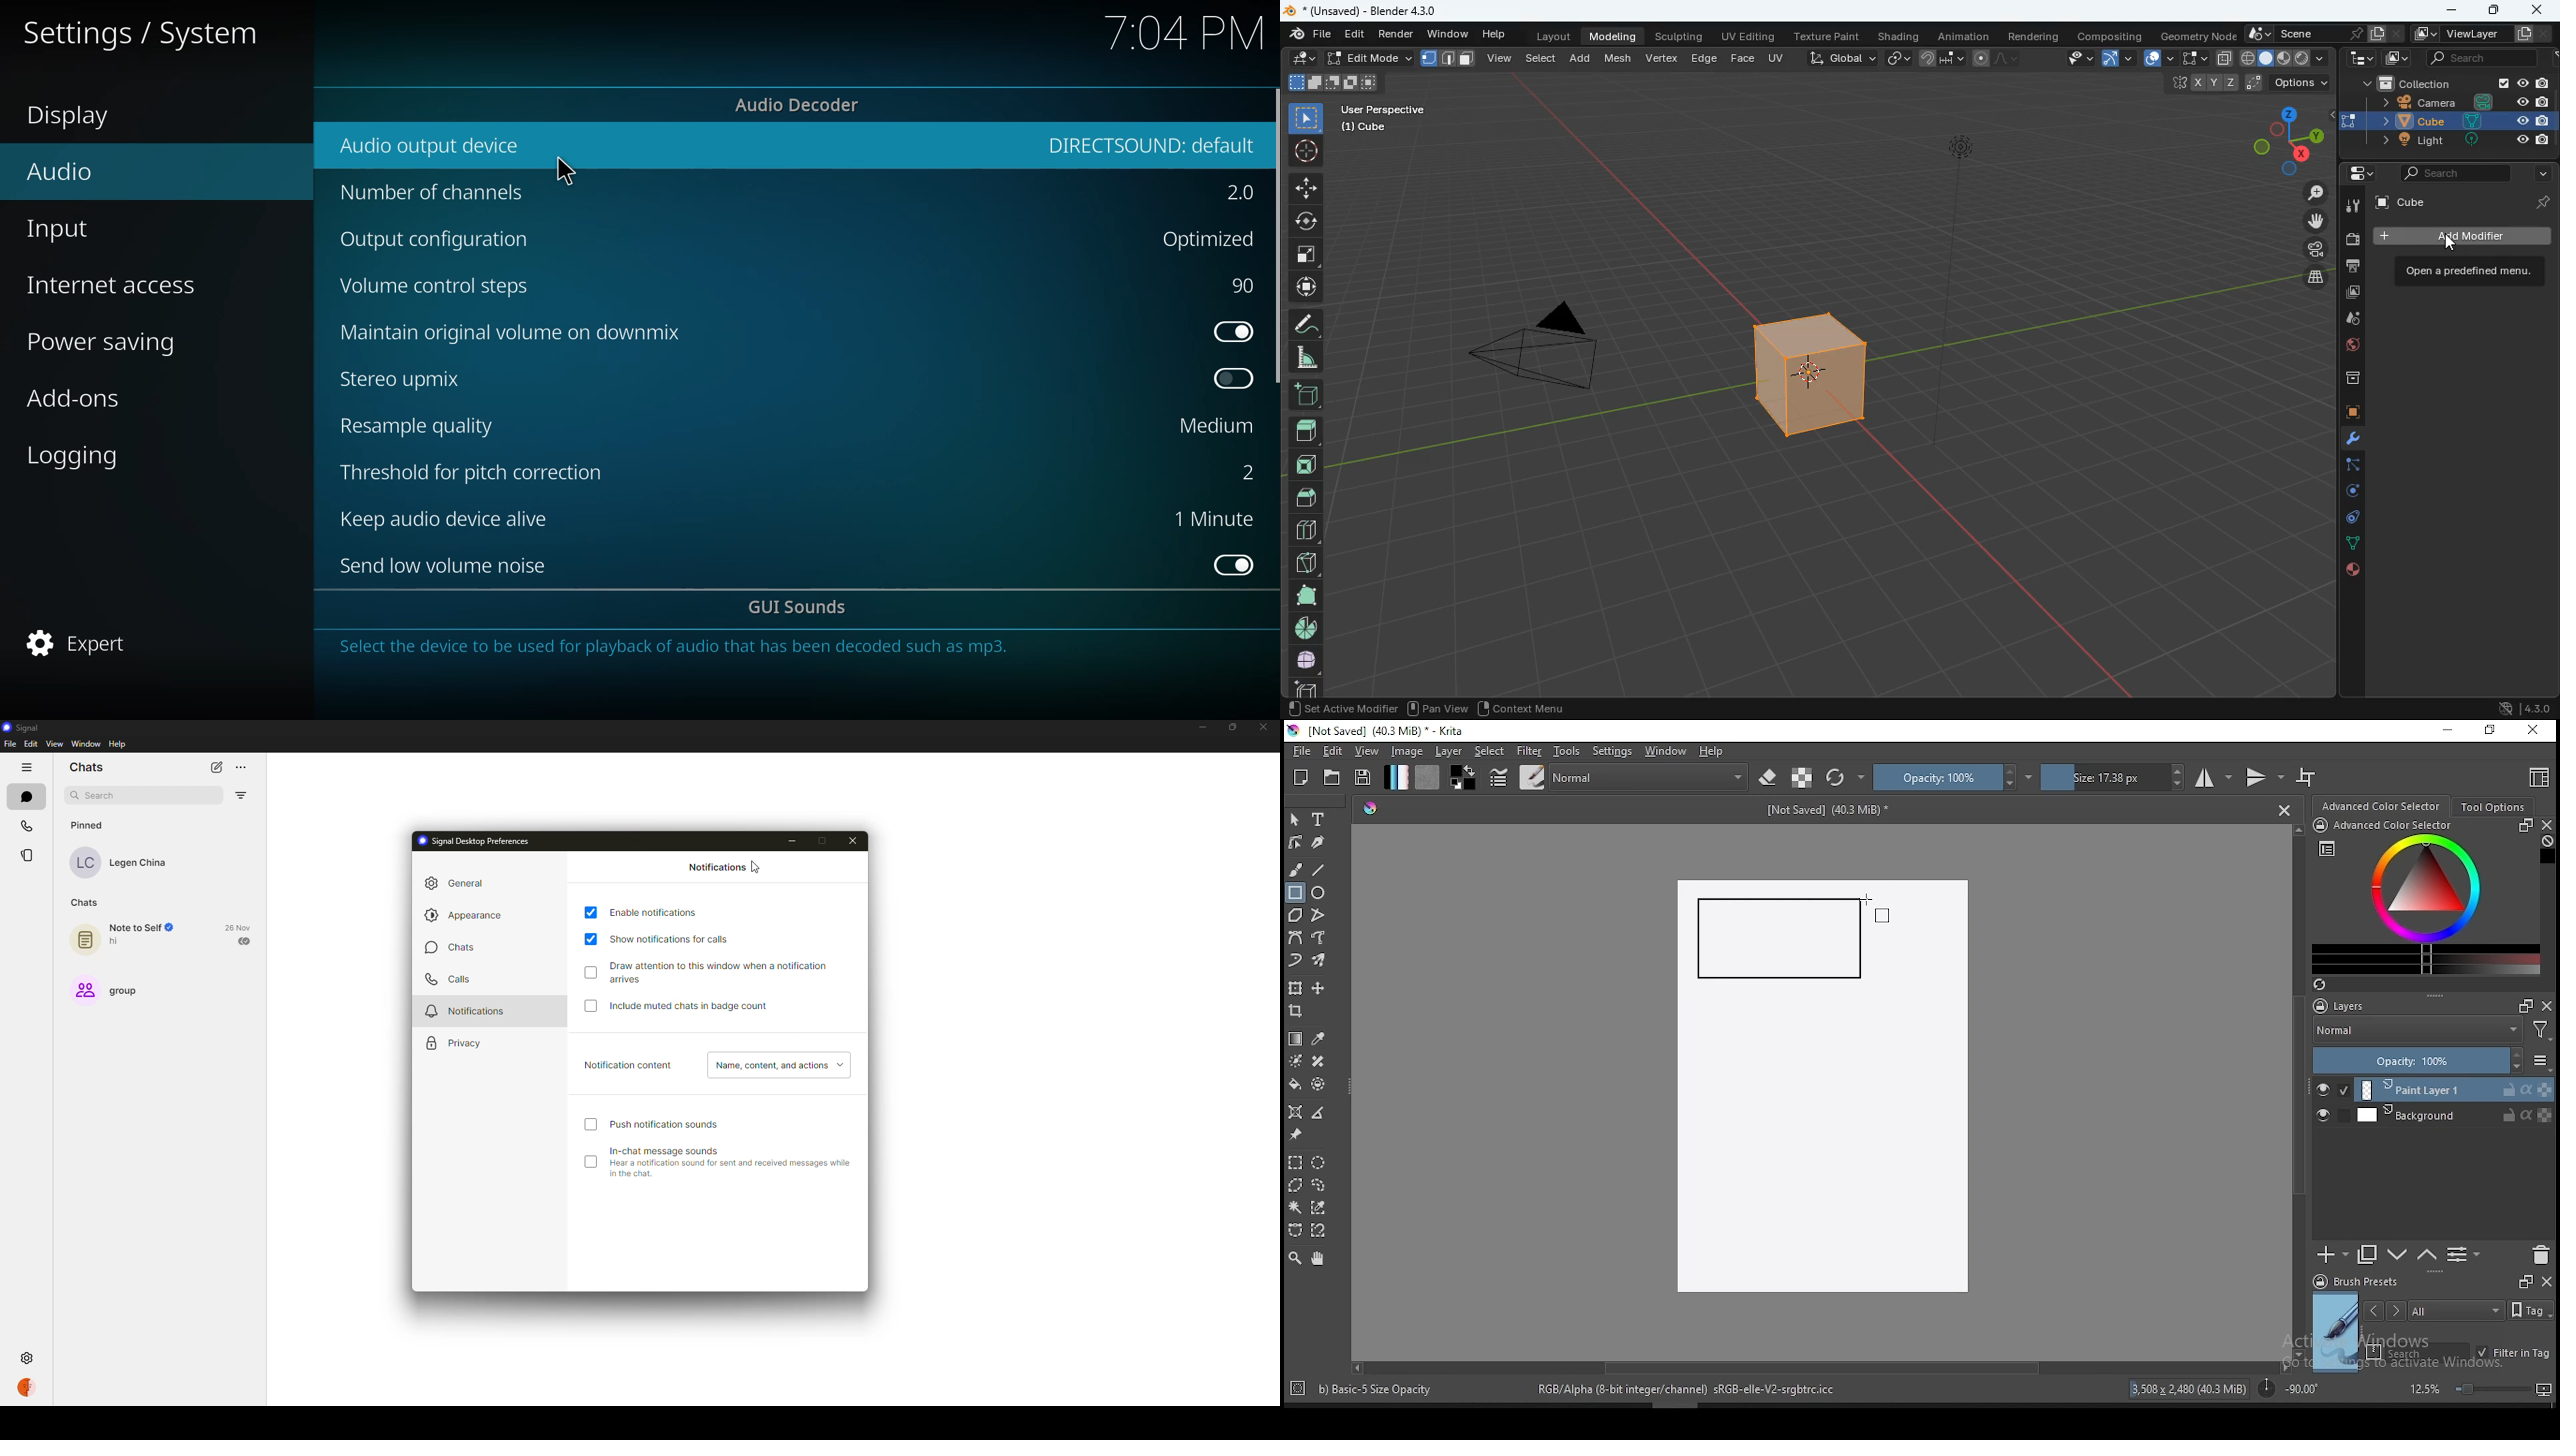  I want to click on audio output device, so click(434, 145).